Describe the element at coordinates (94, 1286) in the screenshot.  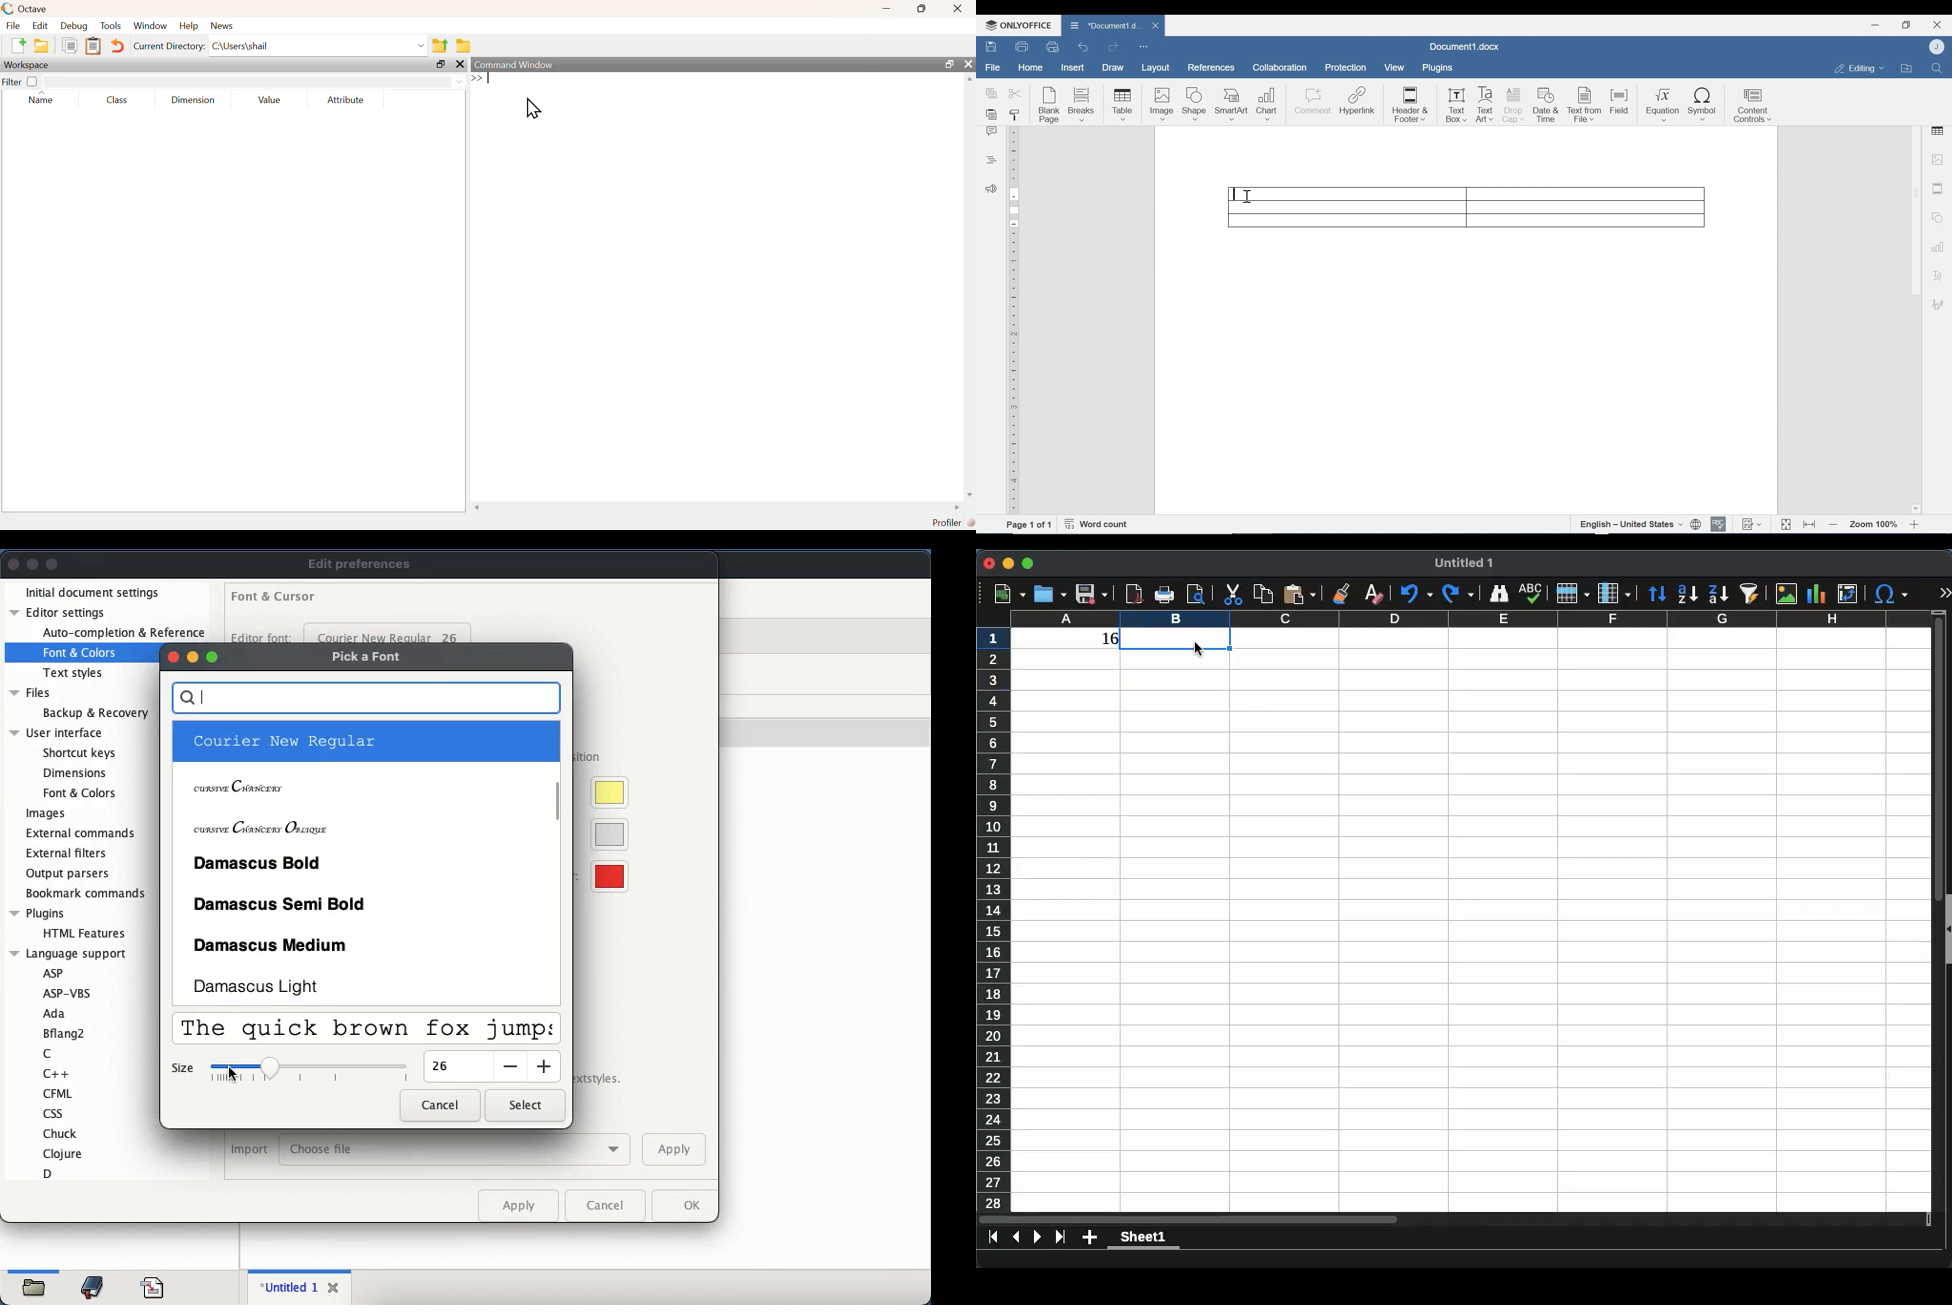
I see `bookmark` at that location.